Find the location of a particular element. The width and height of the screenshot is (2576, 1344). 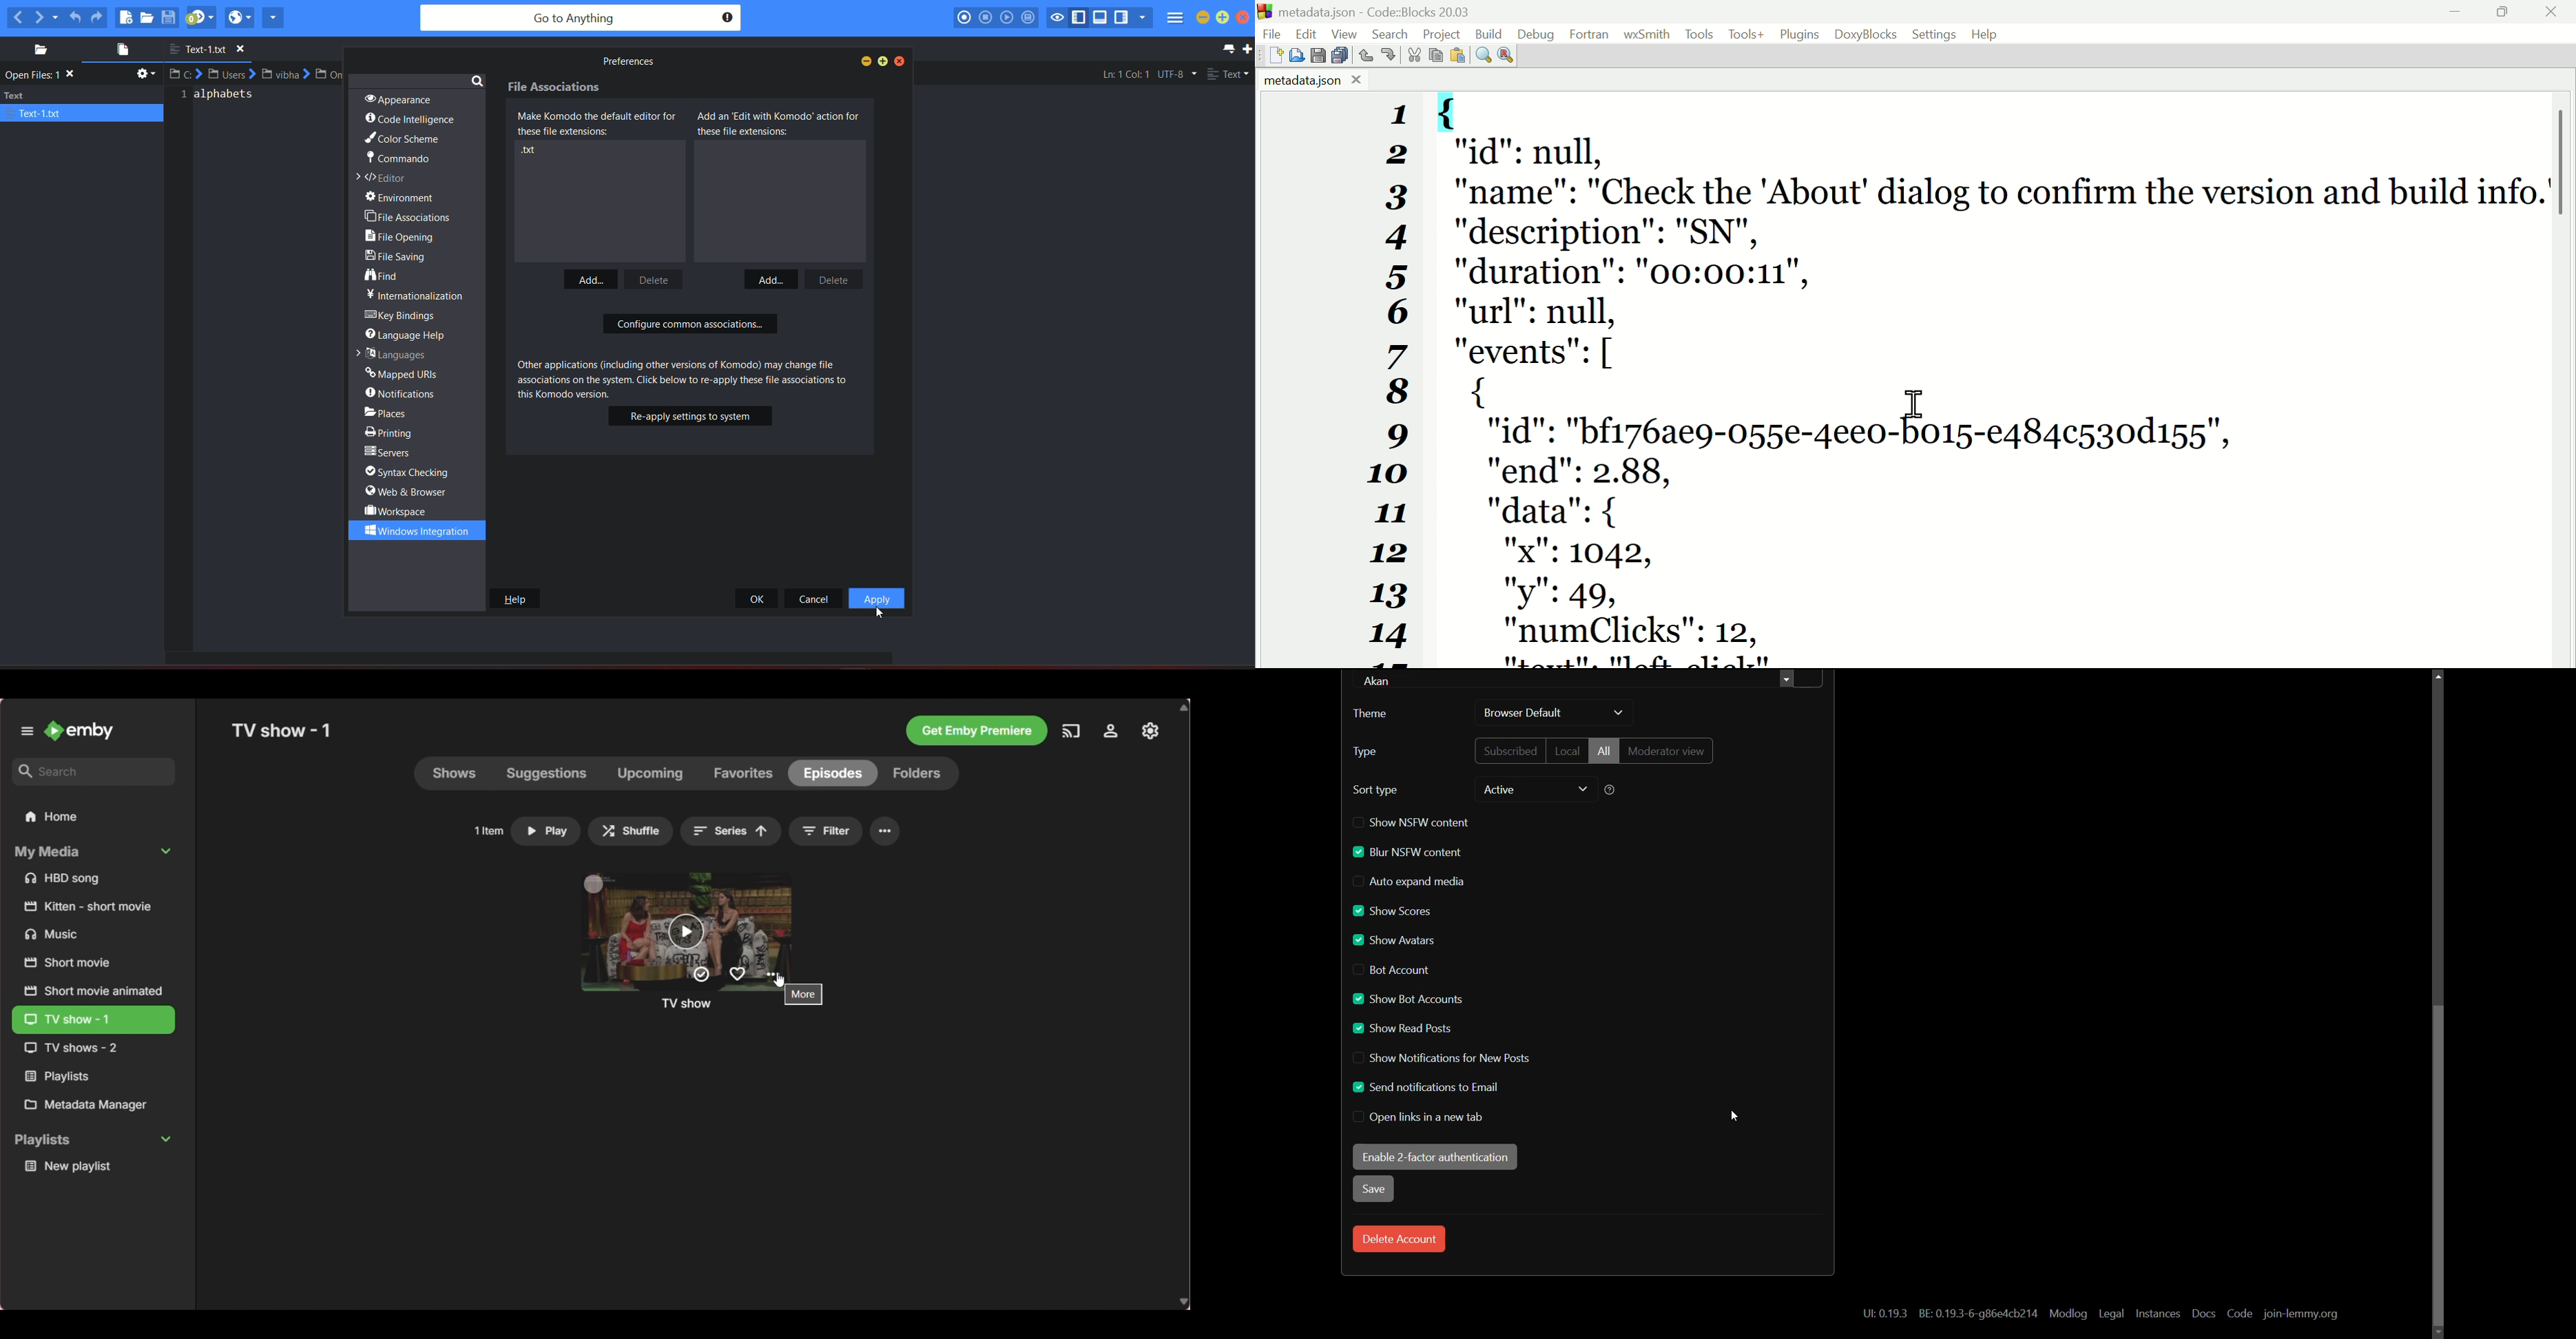

scroll bar is located at coordinates (2436, 1167).